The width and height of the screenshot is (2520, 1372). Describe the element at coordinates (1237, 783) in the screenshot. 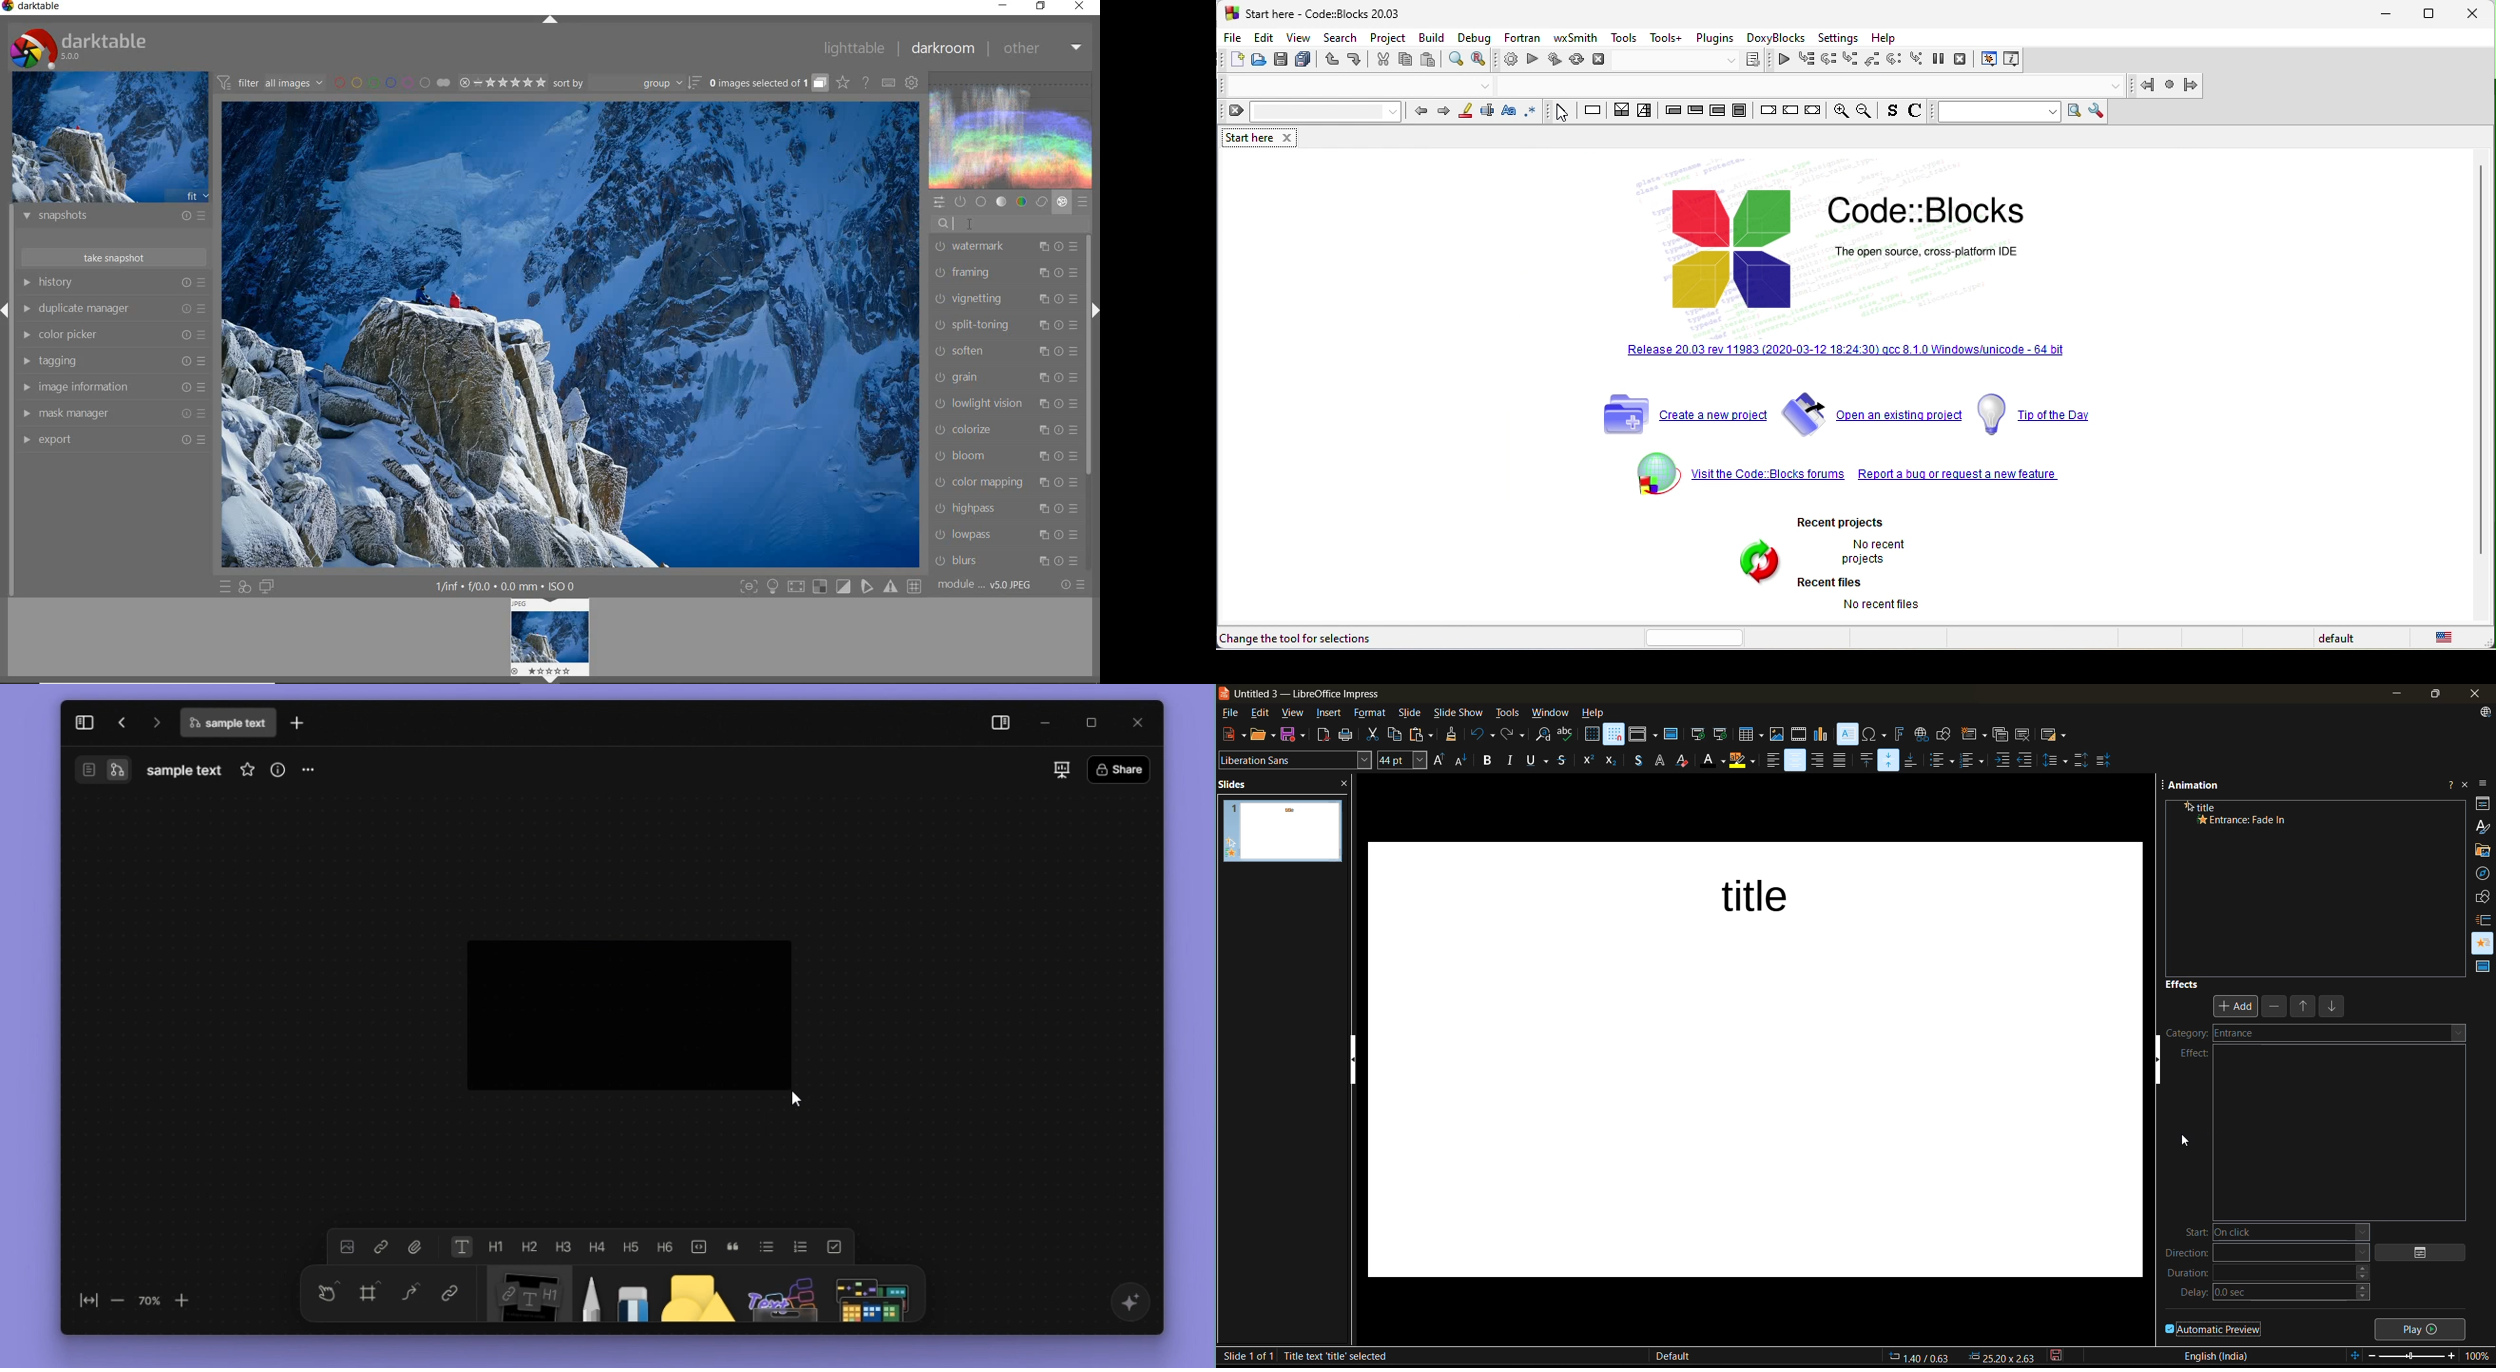

I see `slides` at that location.